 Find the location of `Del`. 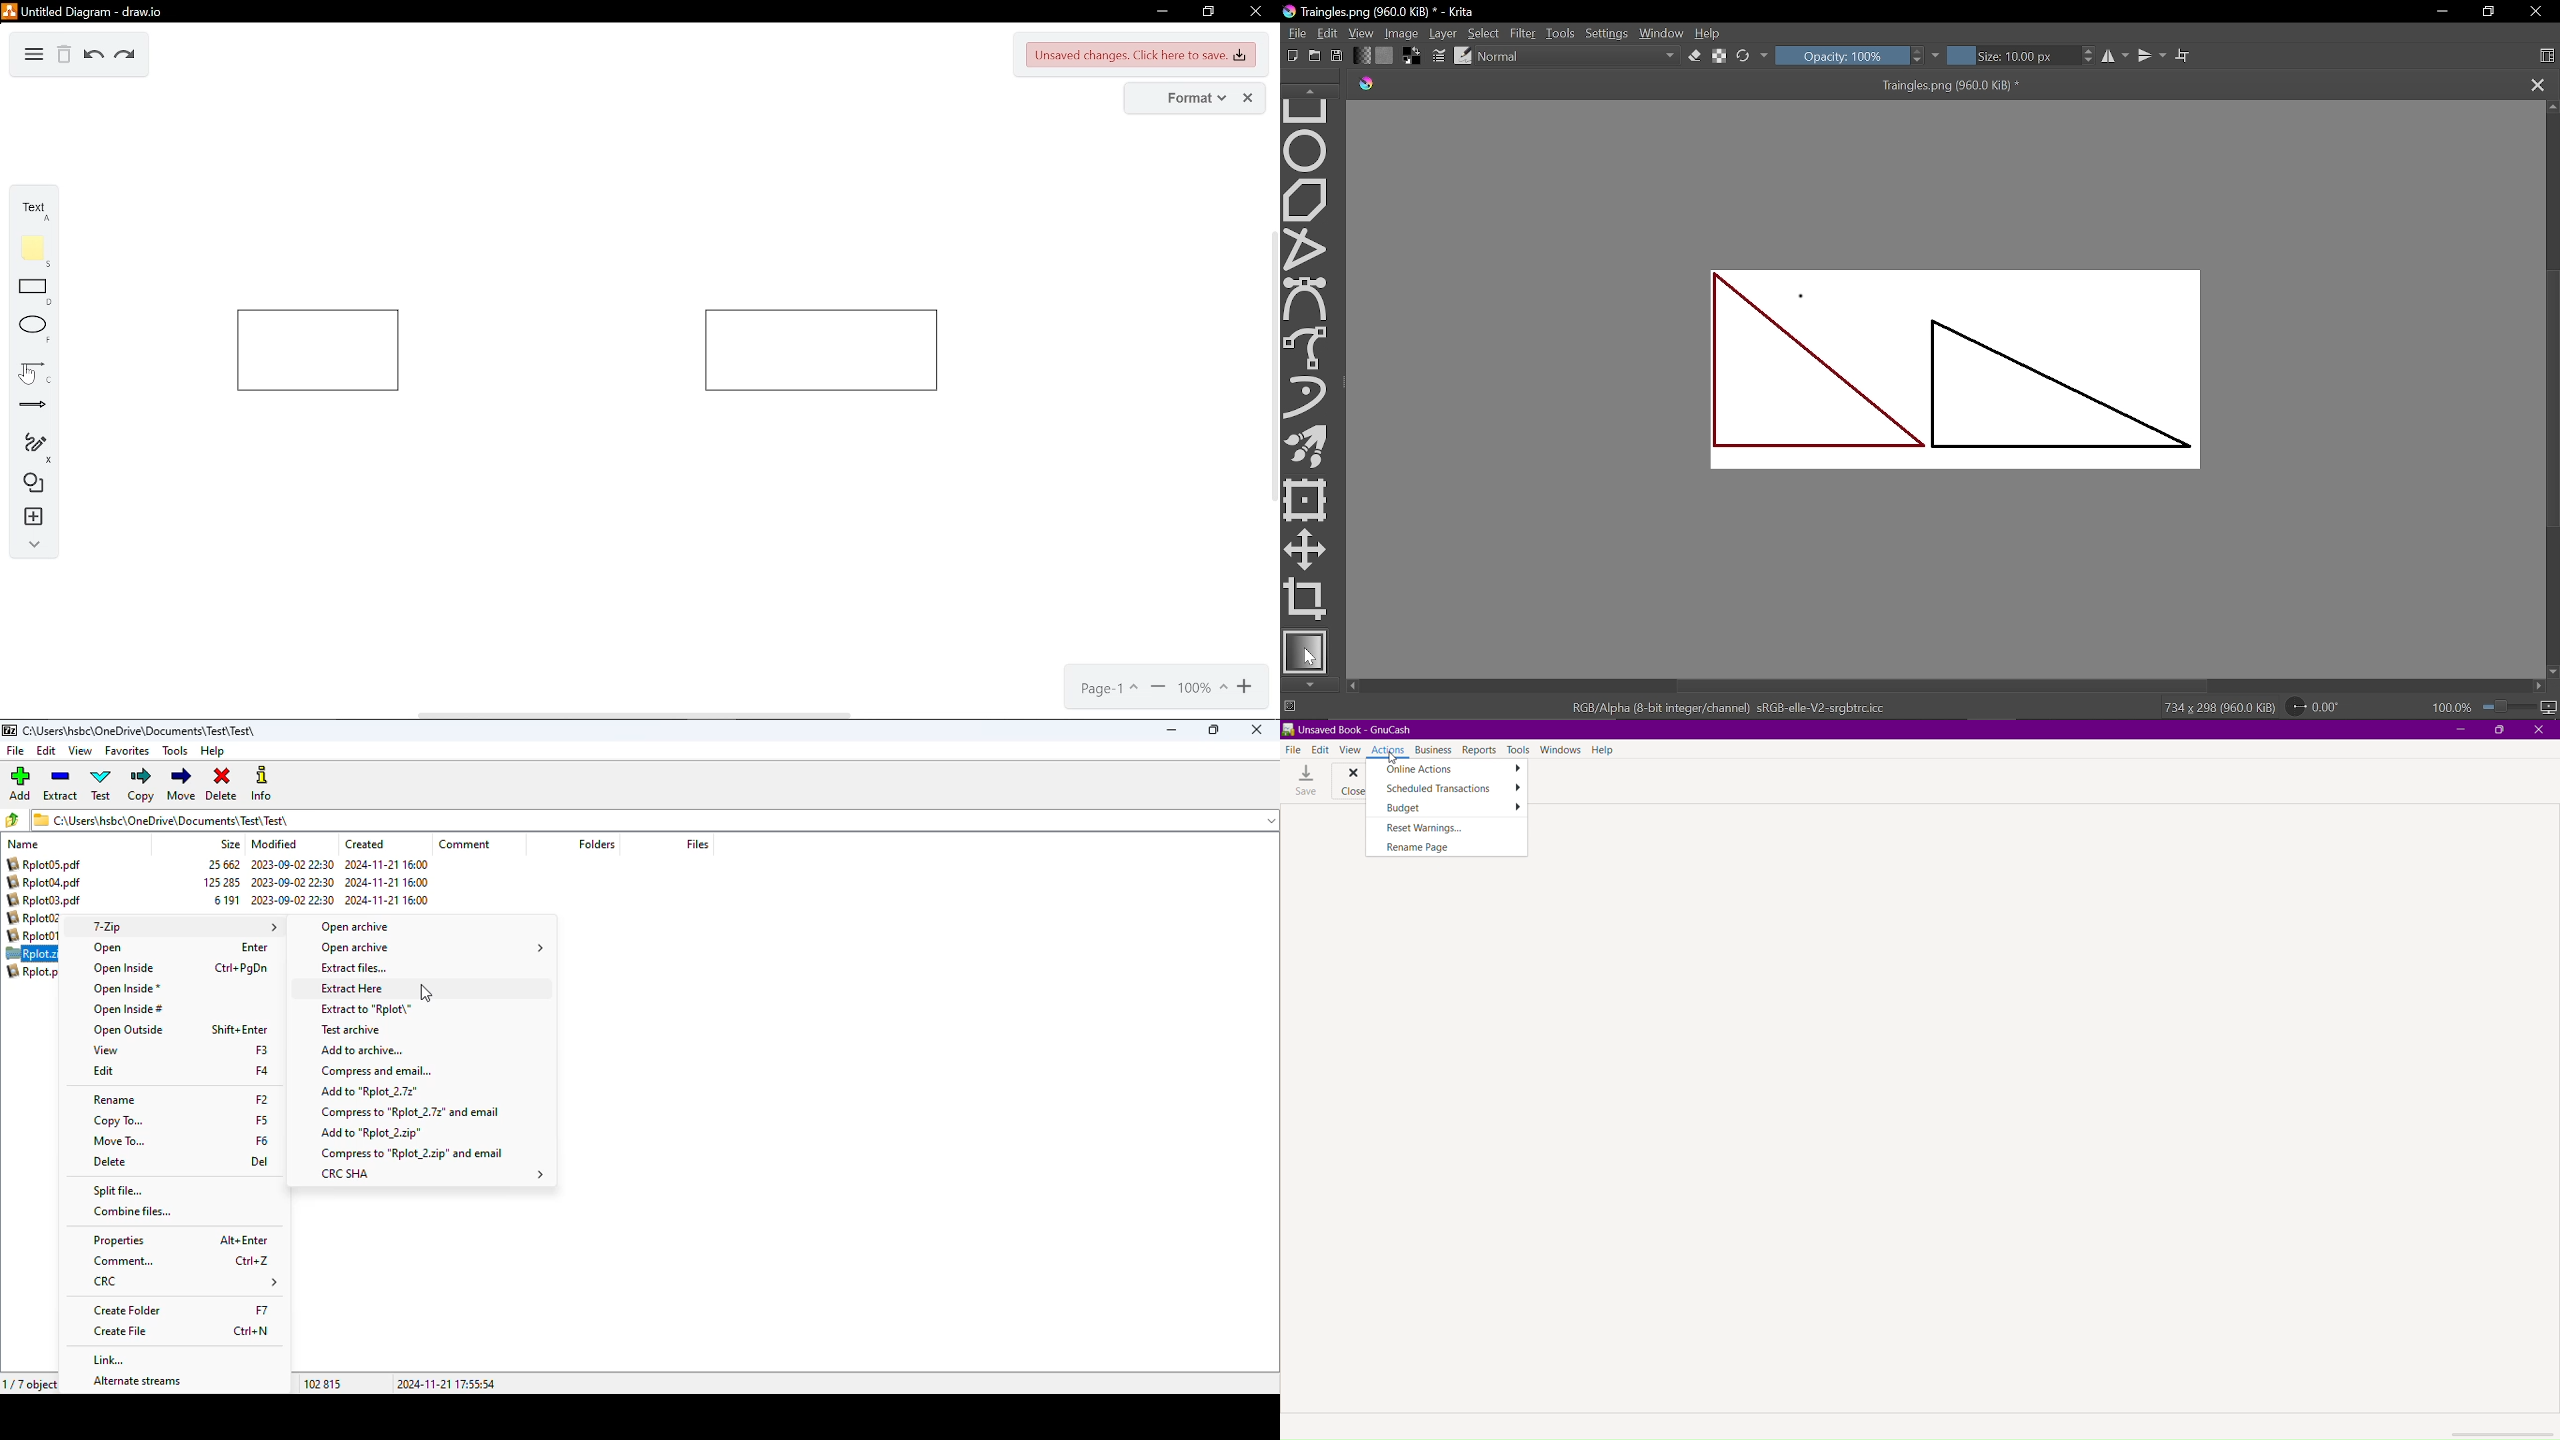

Del is located at coordinates (260, 1161).